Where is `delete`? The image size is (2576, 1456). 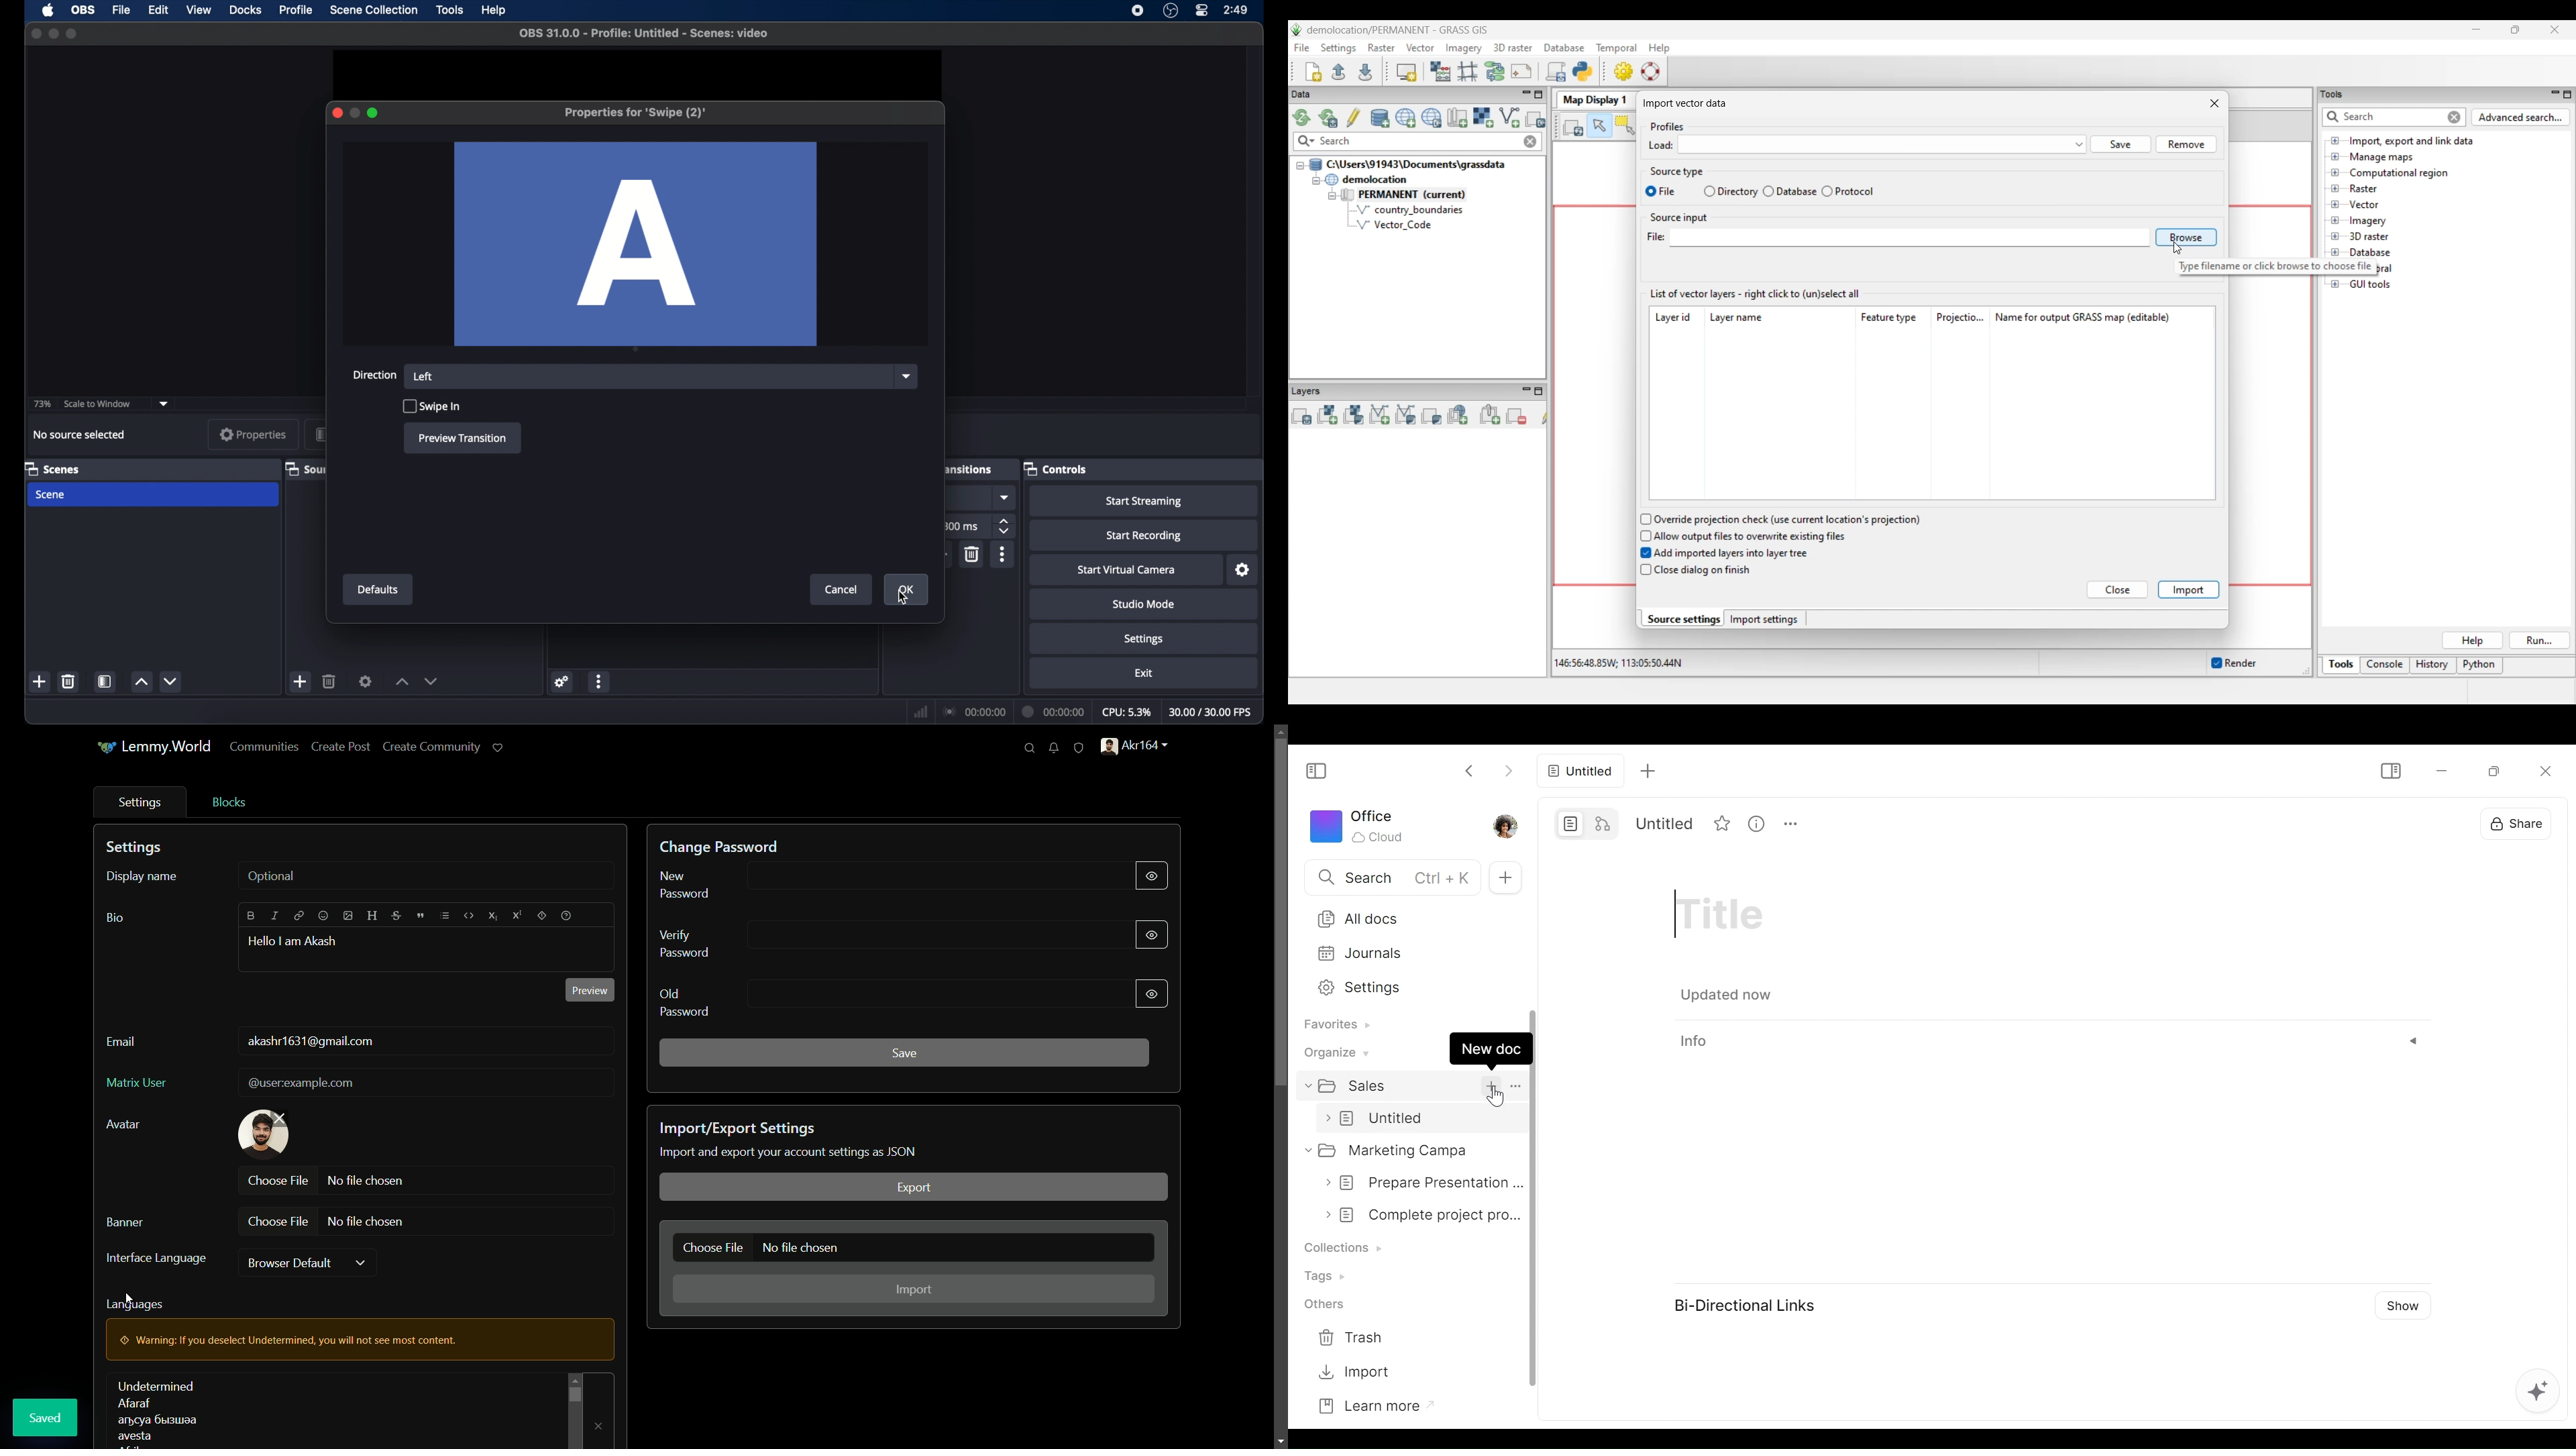
delete is located at coordinates (973, 554).